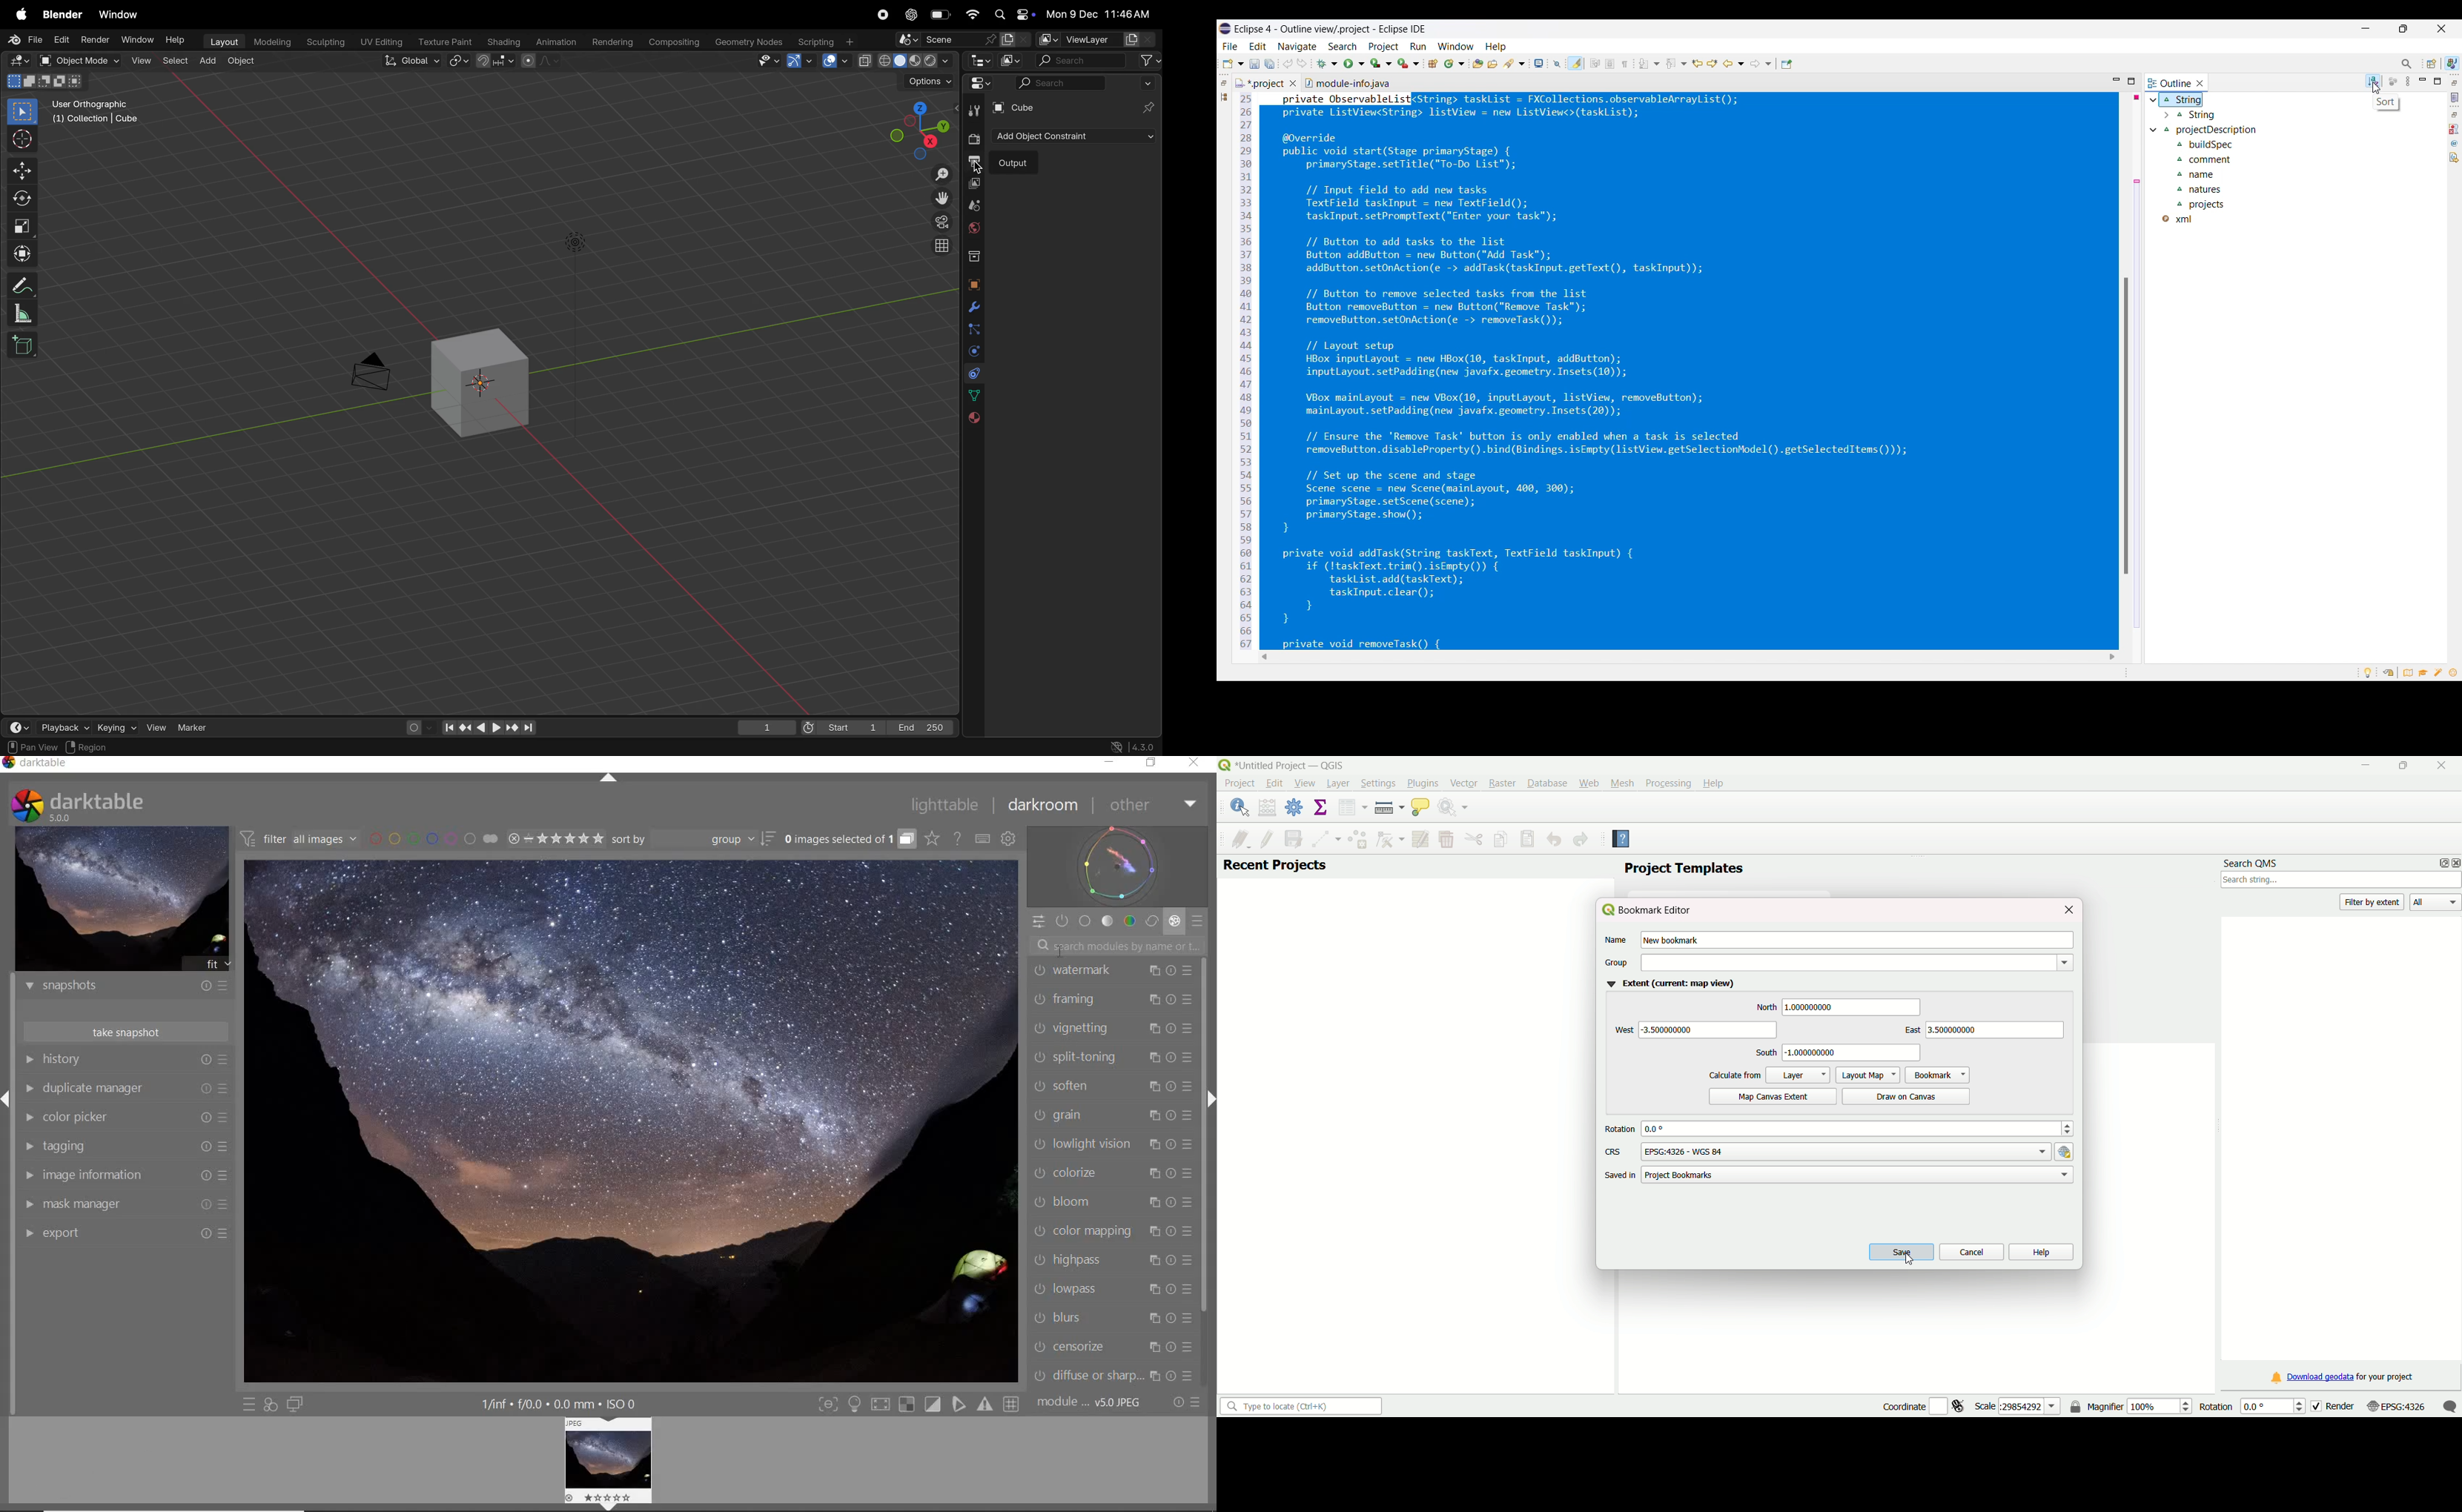  Describe the element at coordinates (1970, 1251) in the screenshot. I see `cancel` at that location.